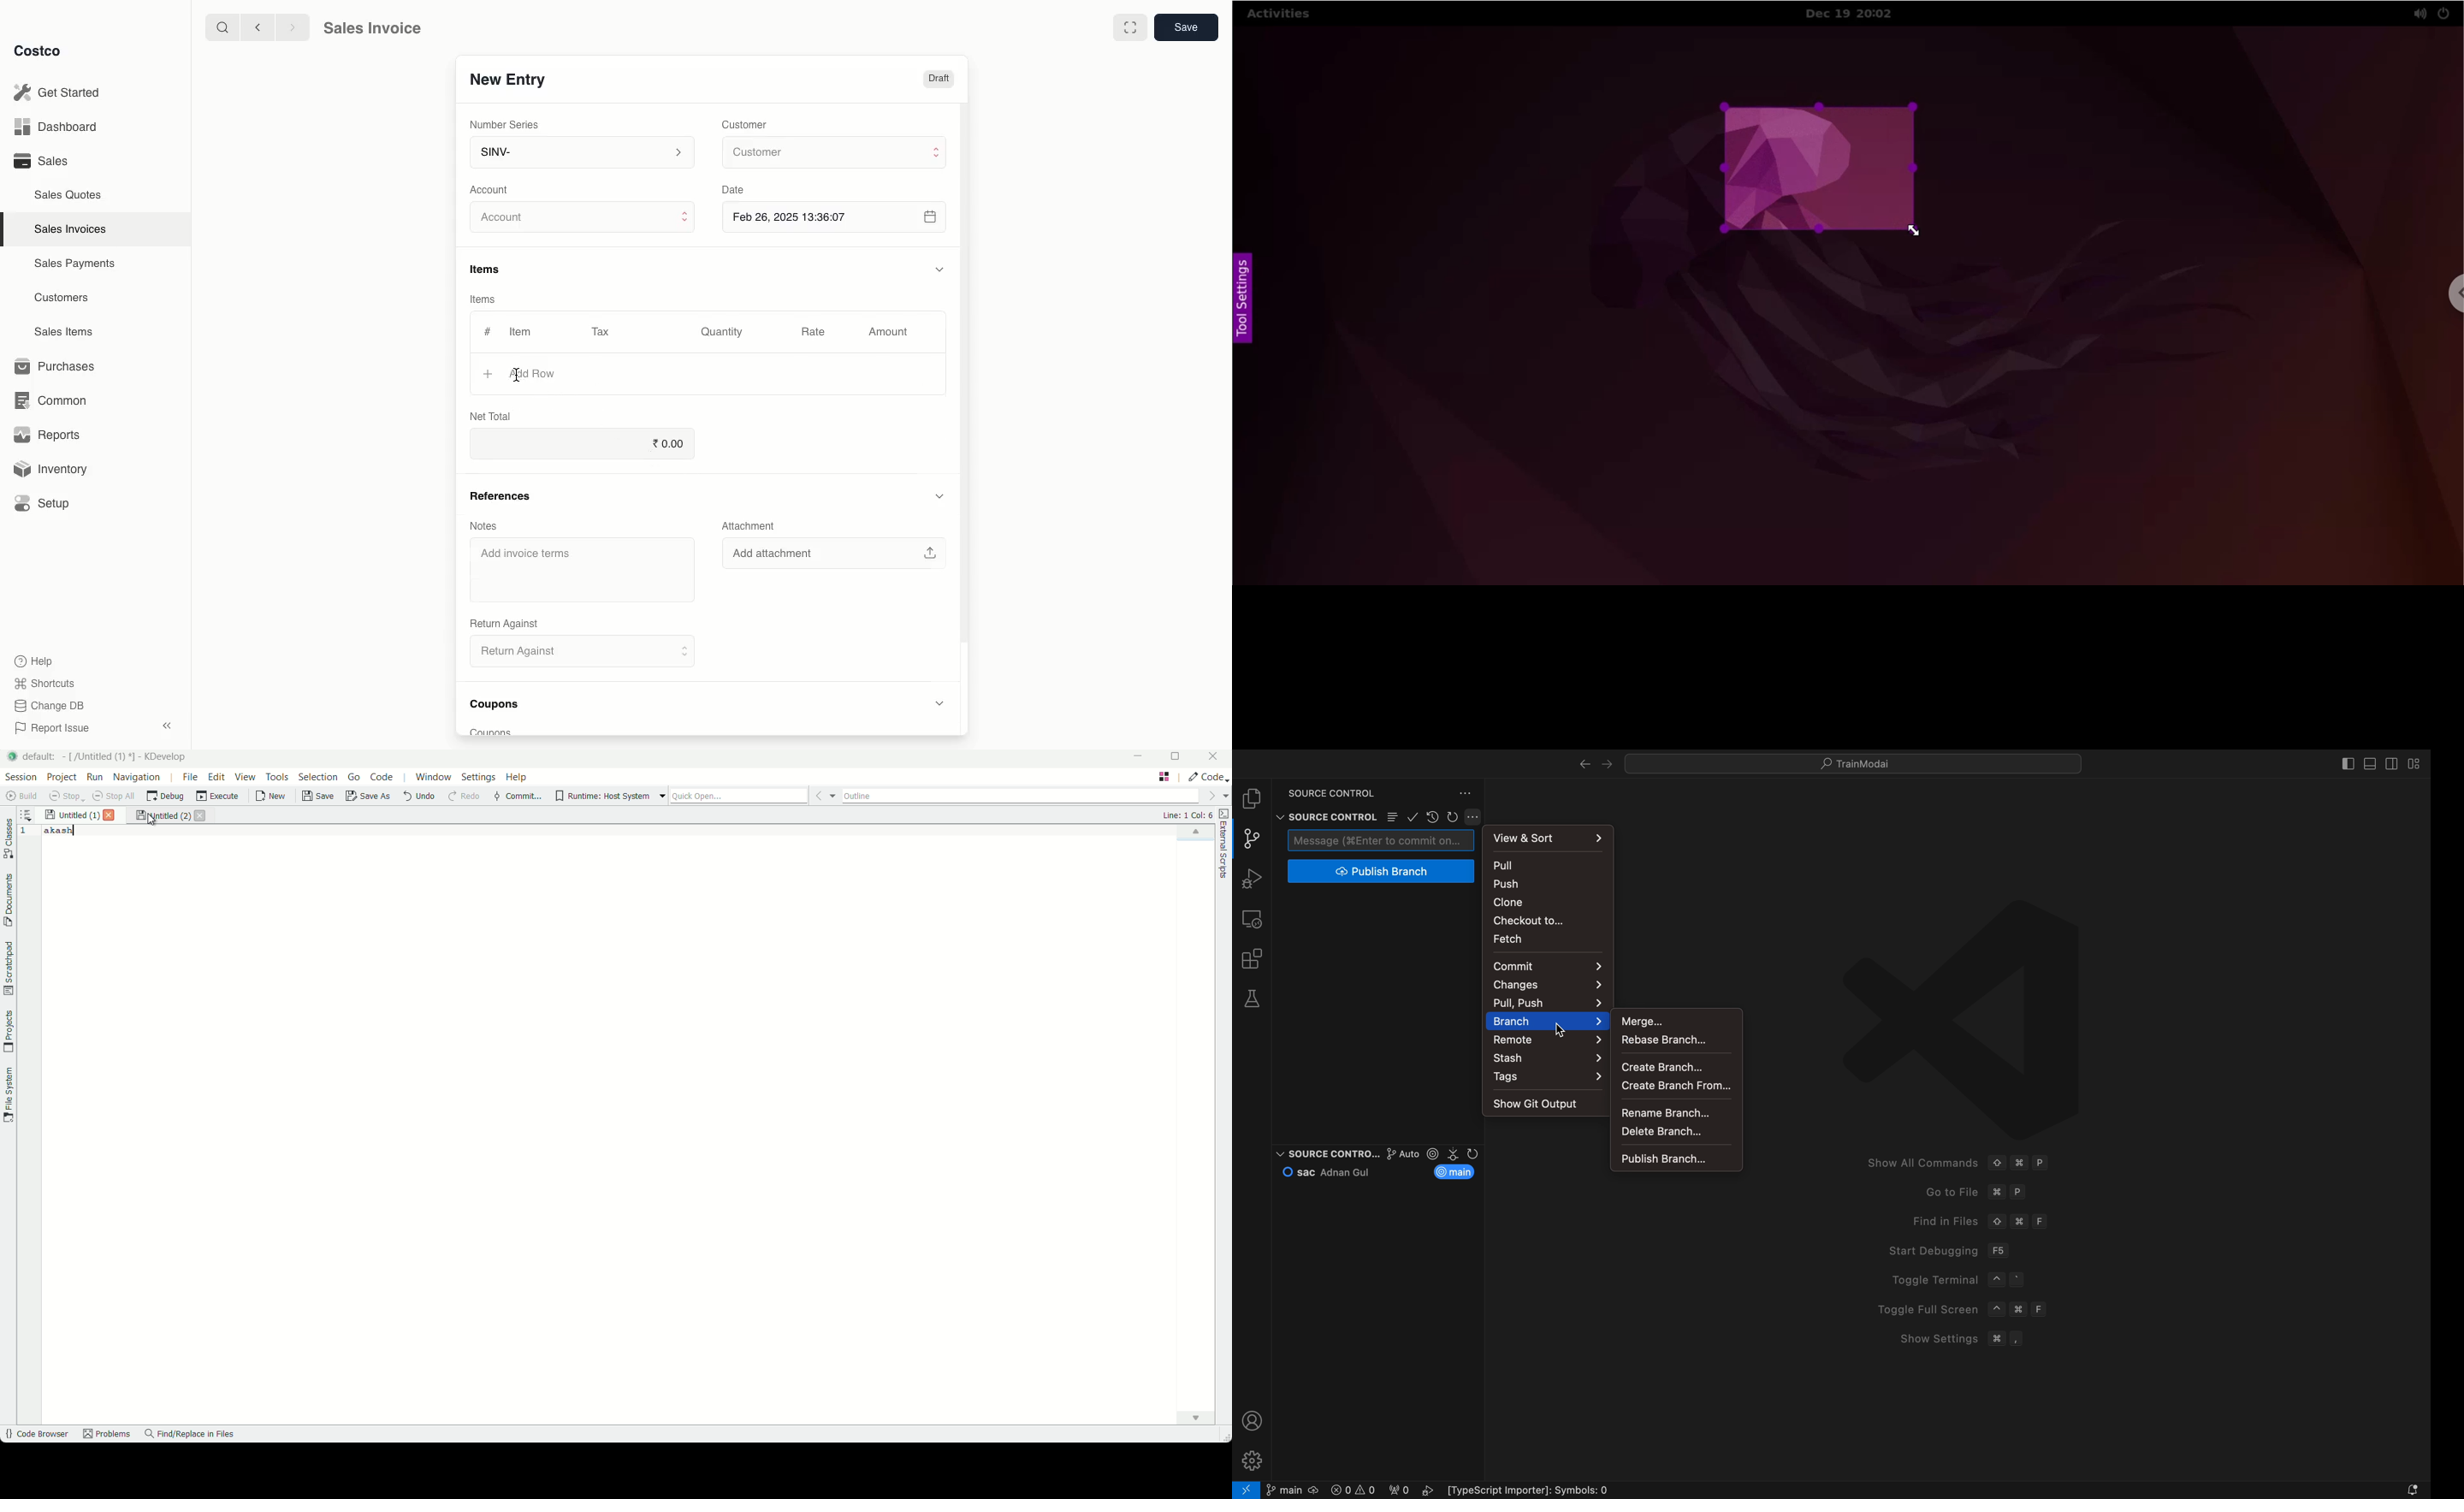  What do you see at coordinates (1548, 1040) in the screenshot?
I see `` at bounding box center [1548, 1040].